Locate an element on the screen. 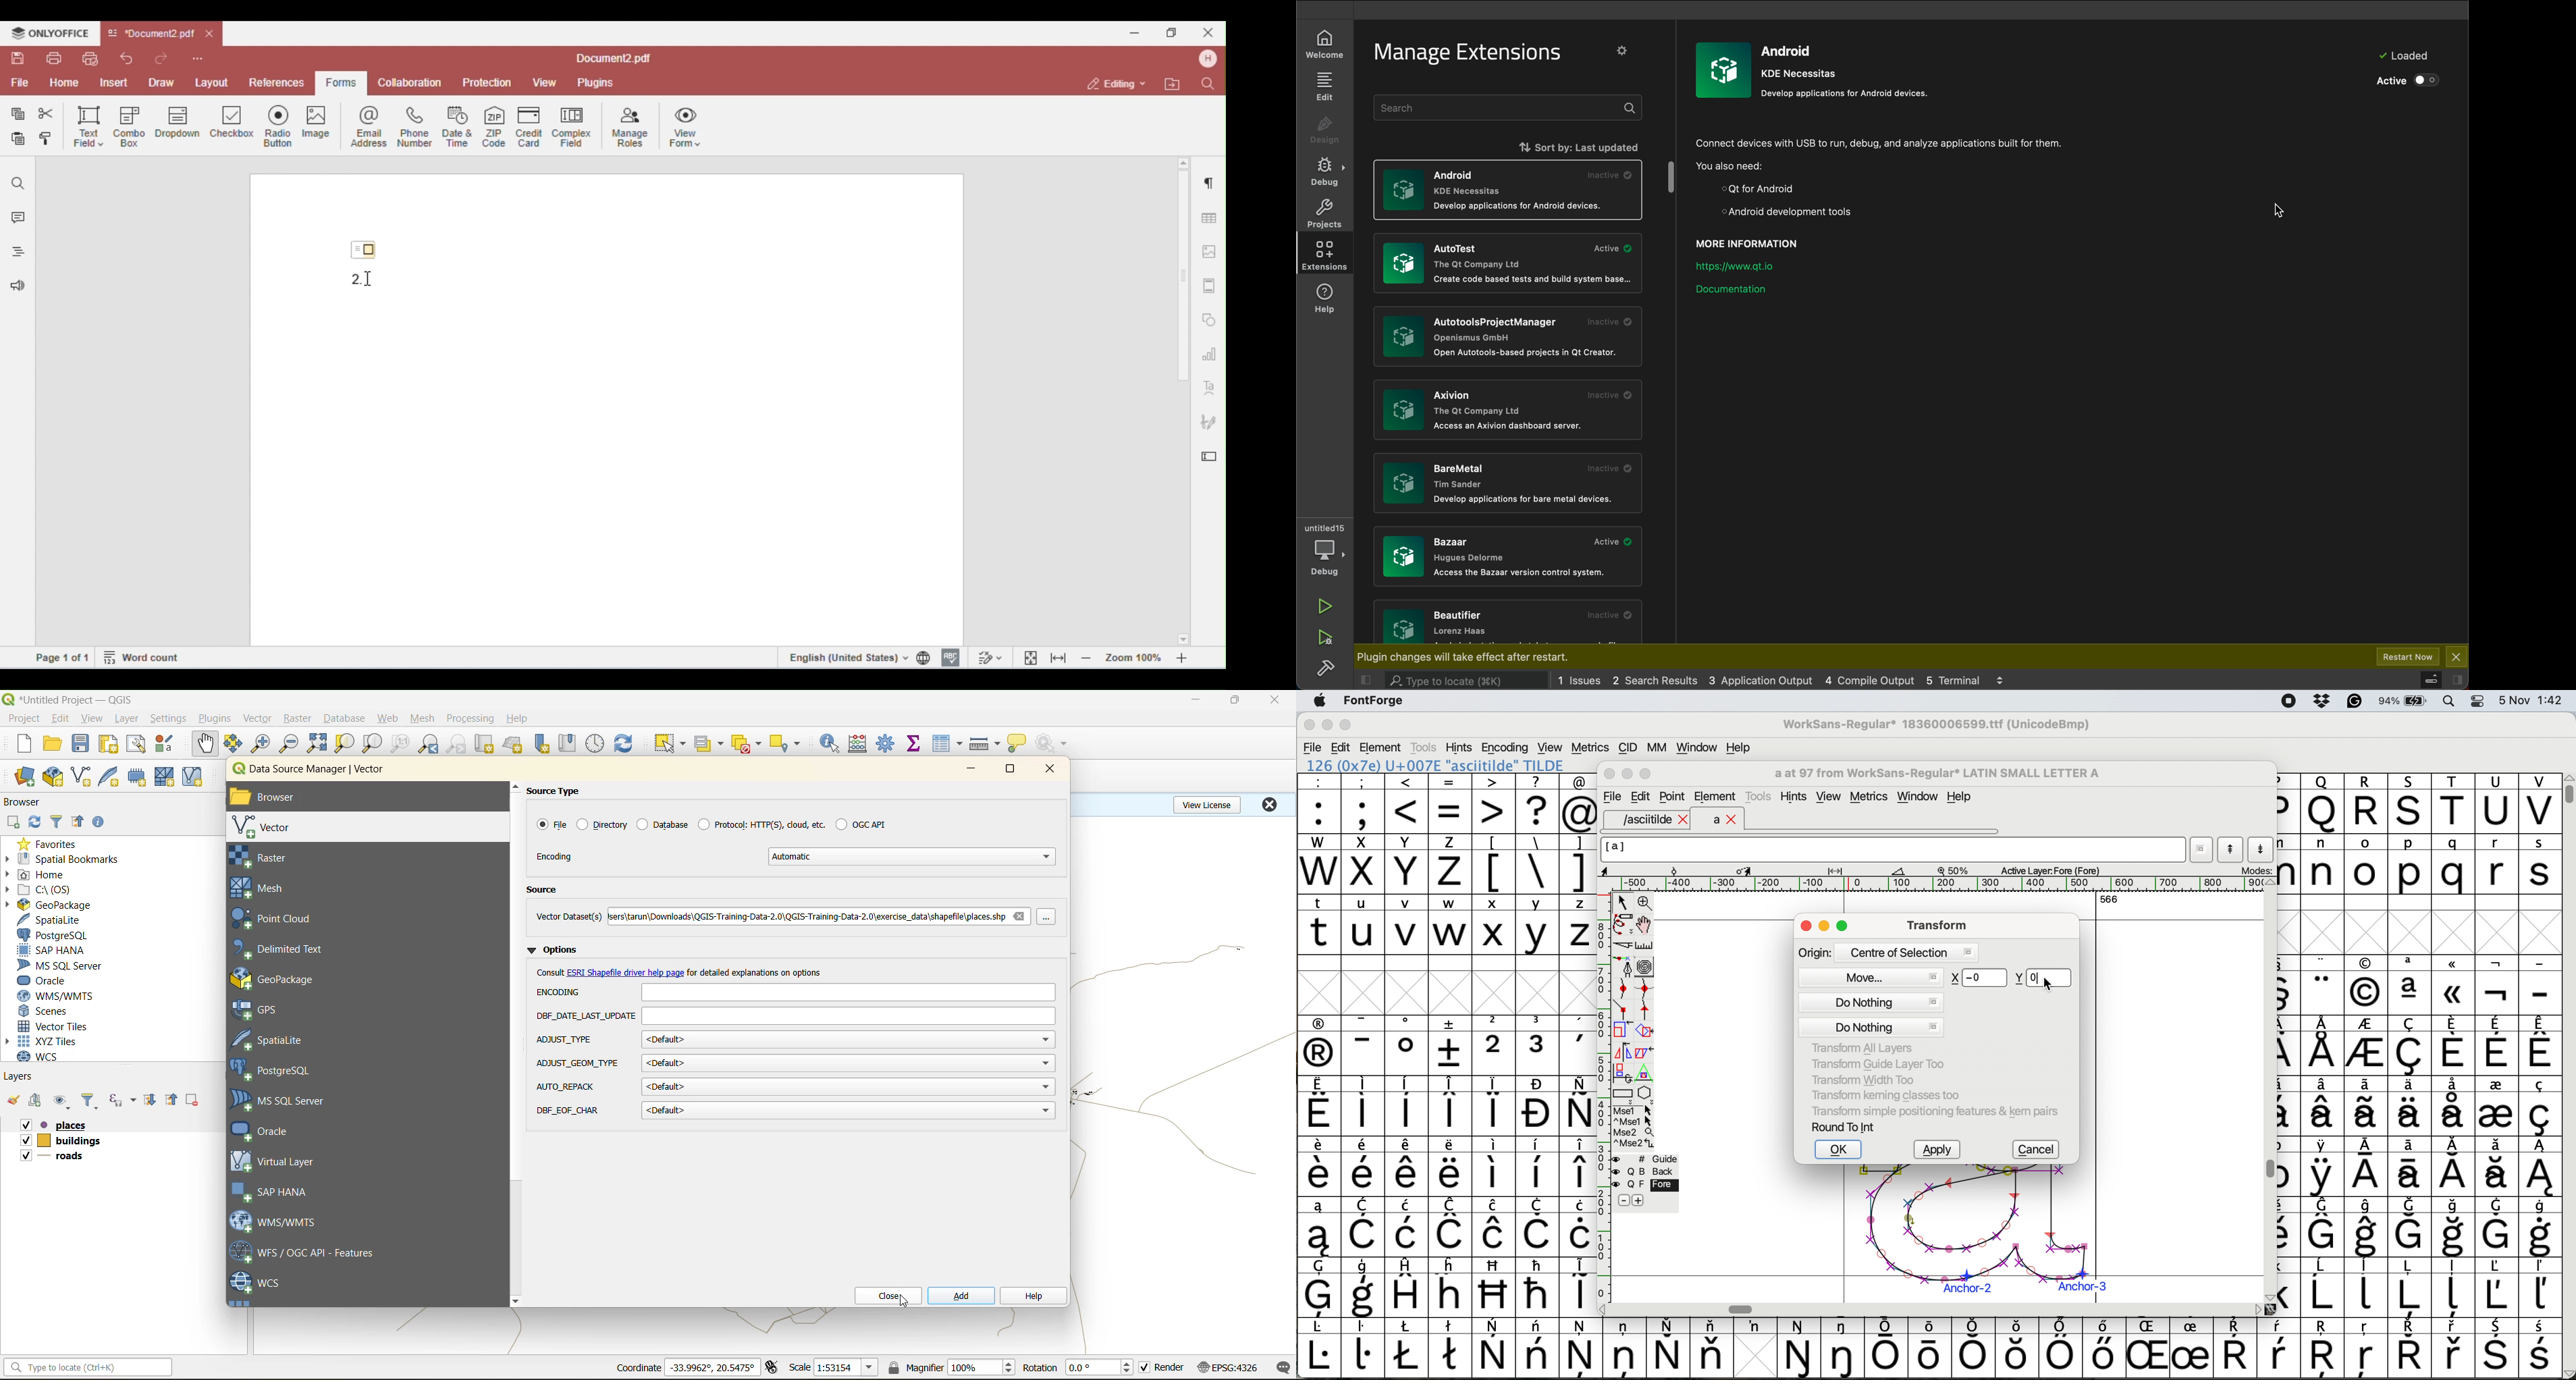 Image resolution: width=2576 pixels, height=1400 pixels. X coordinate is located at coordinates (1980, 979).